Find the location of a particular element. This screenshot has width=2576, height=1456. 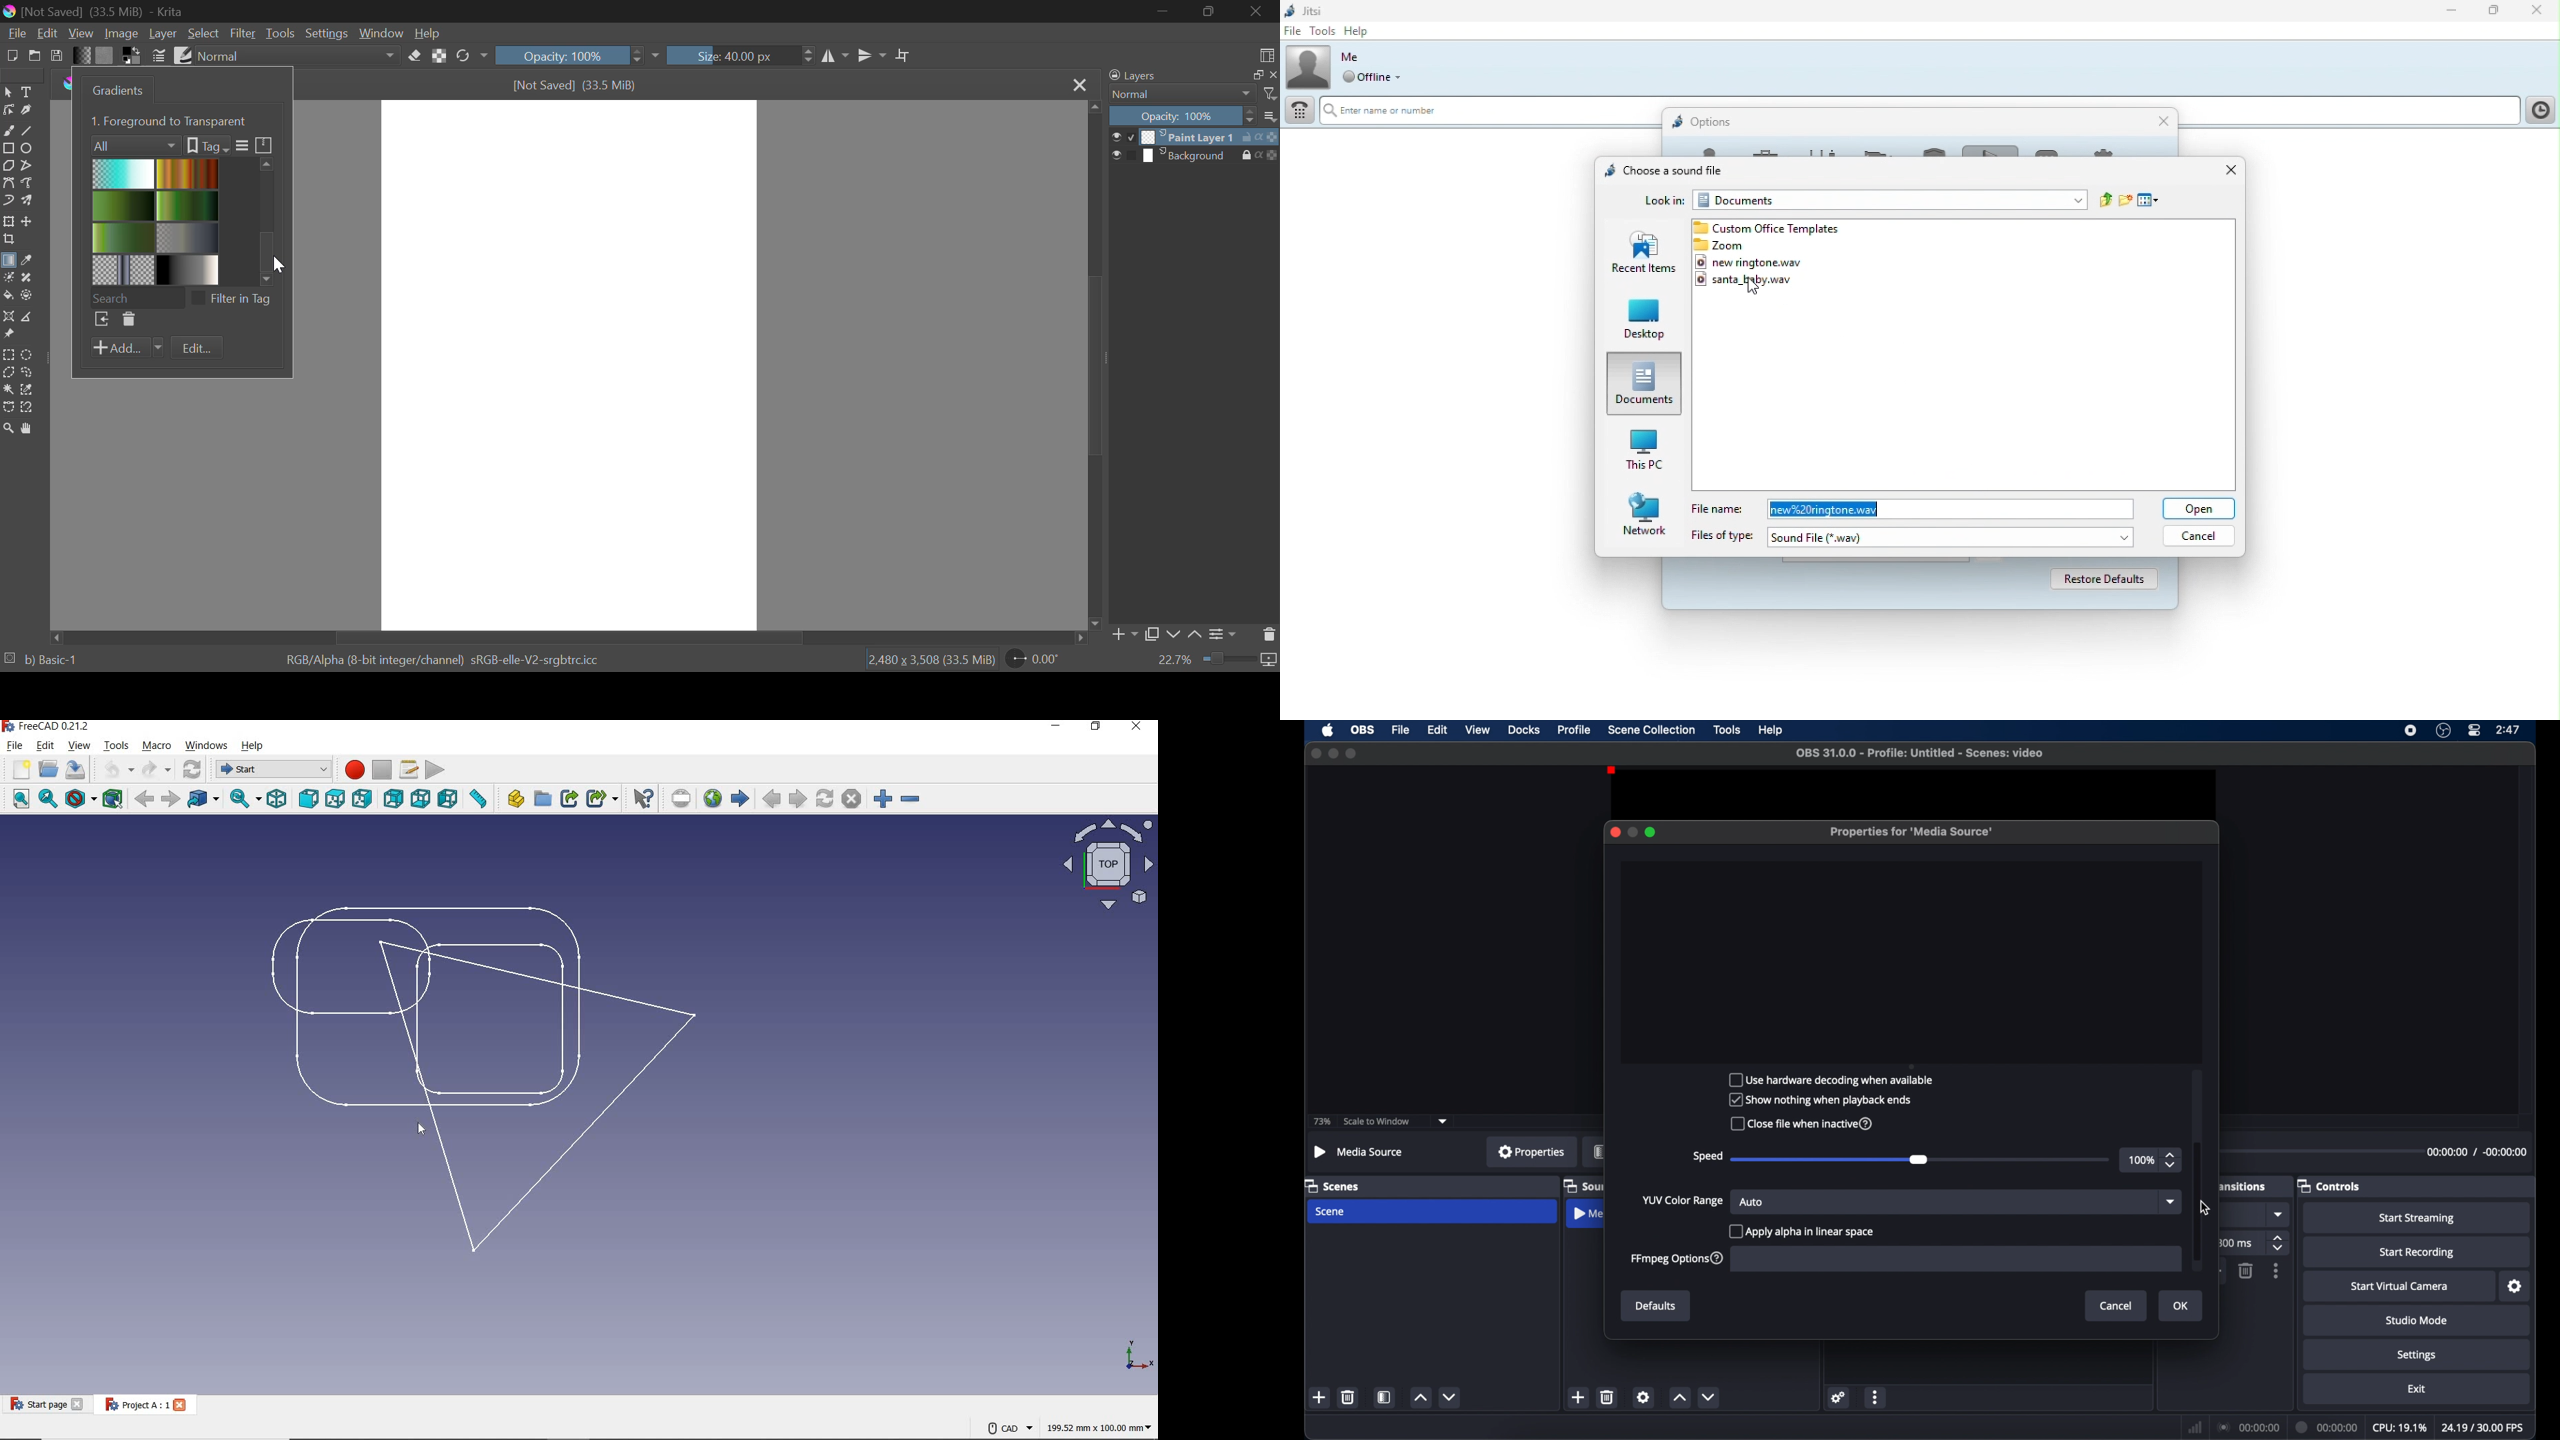

Colors in use is located at coordinates (132, 55).